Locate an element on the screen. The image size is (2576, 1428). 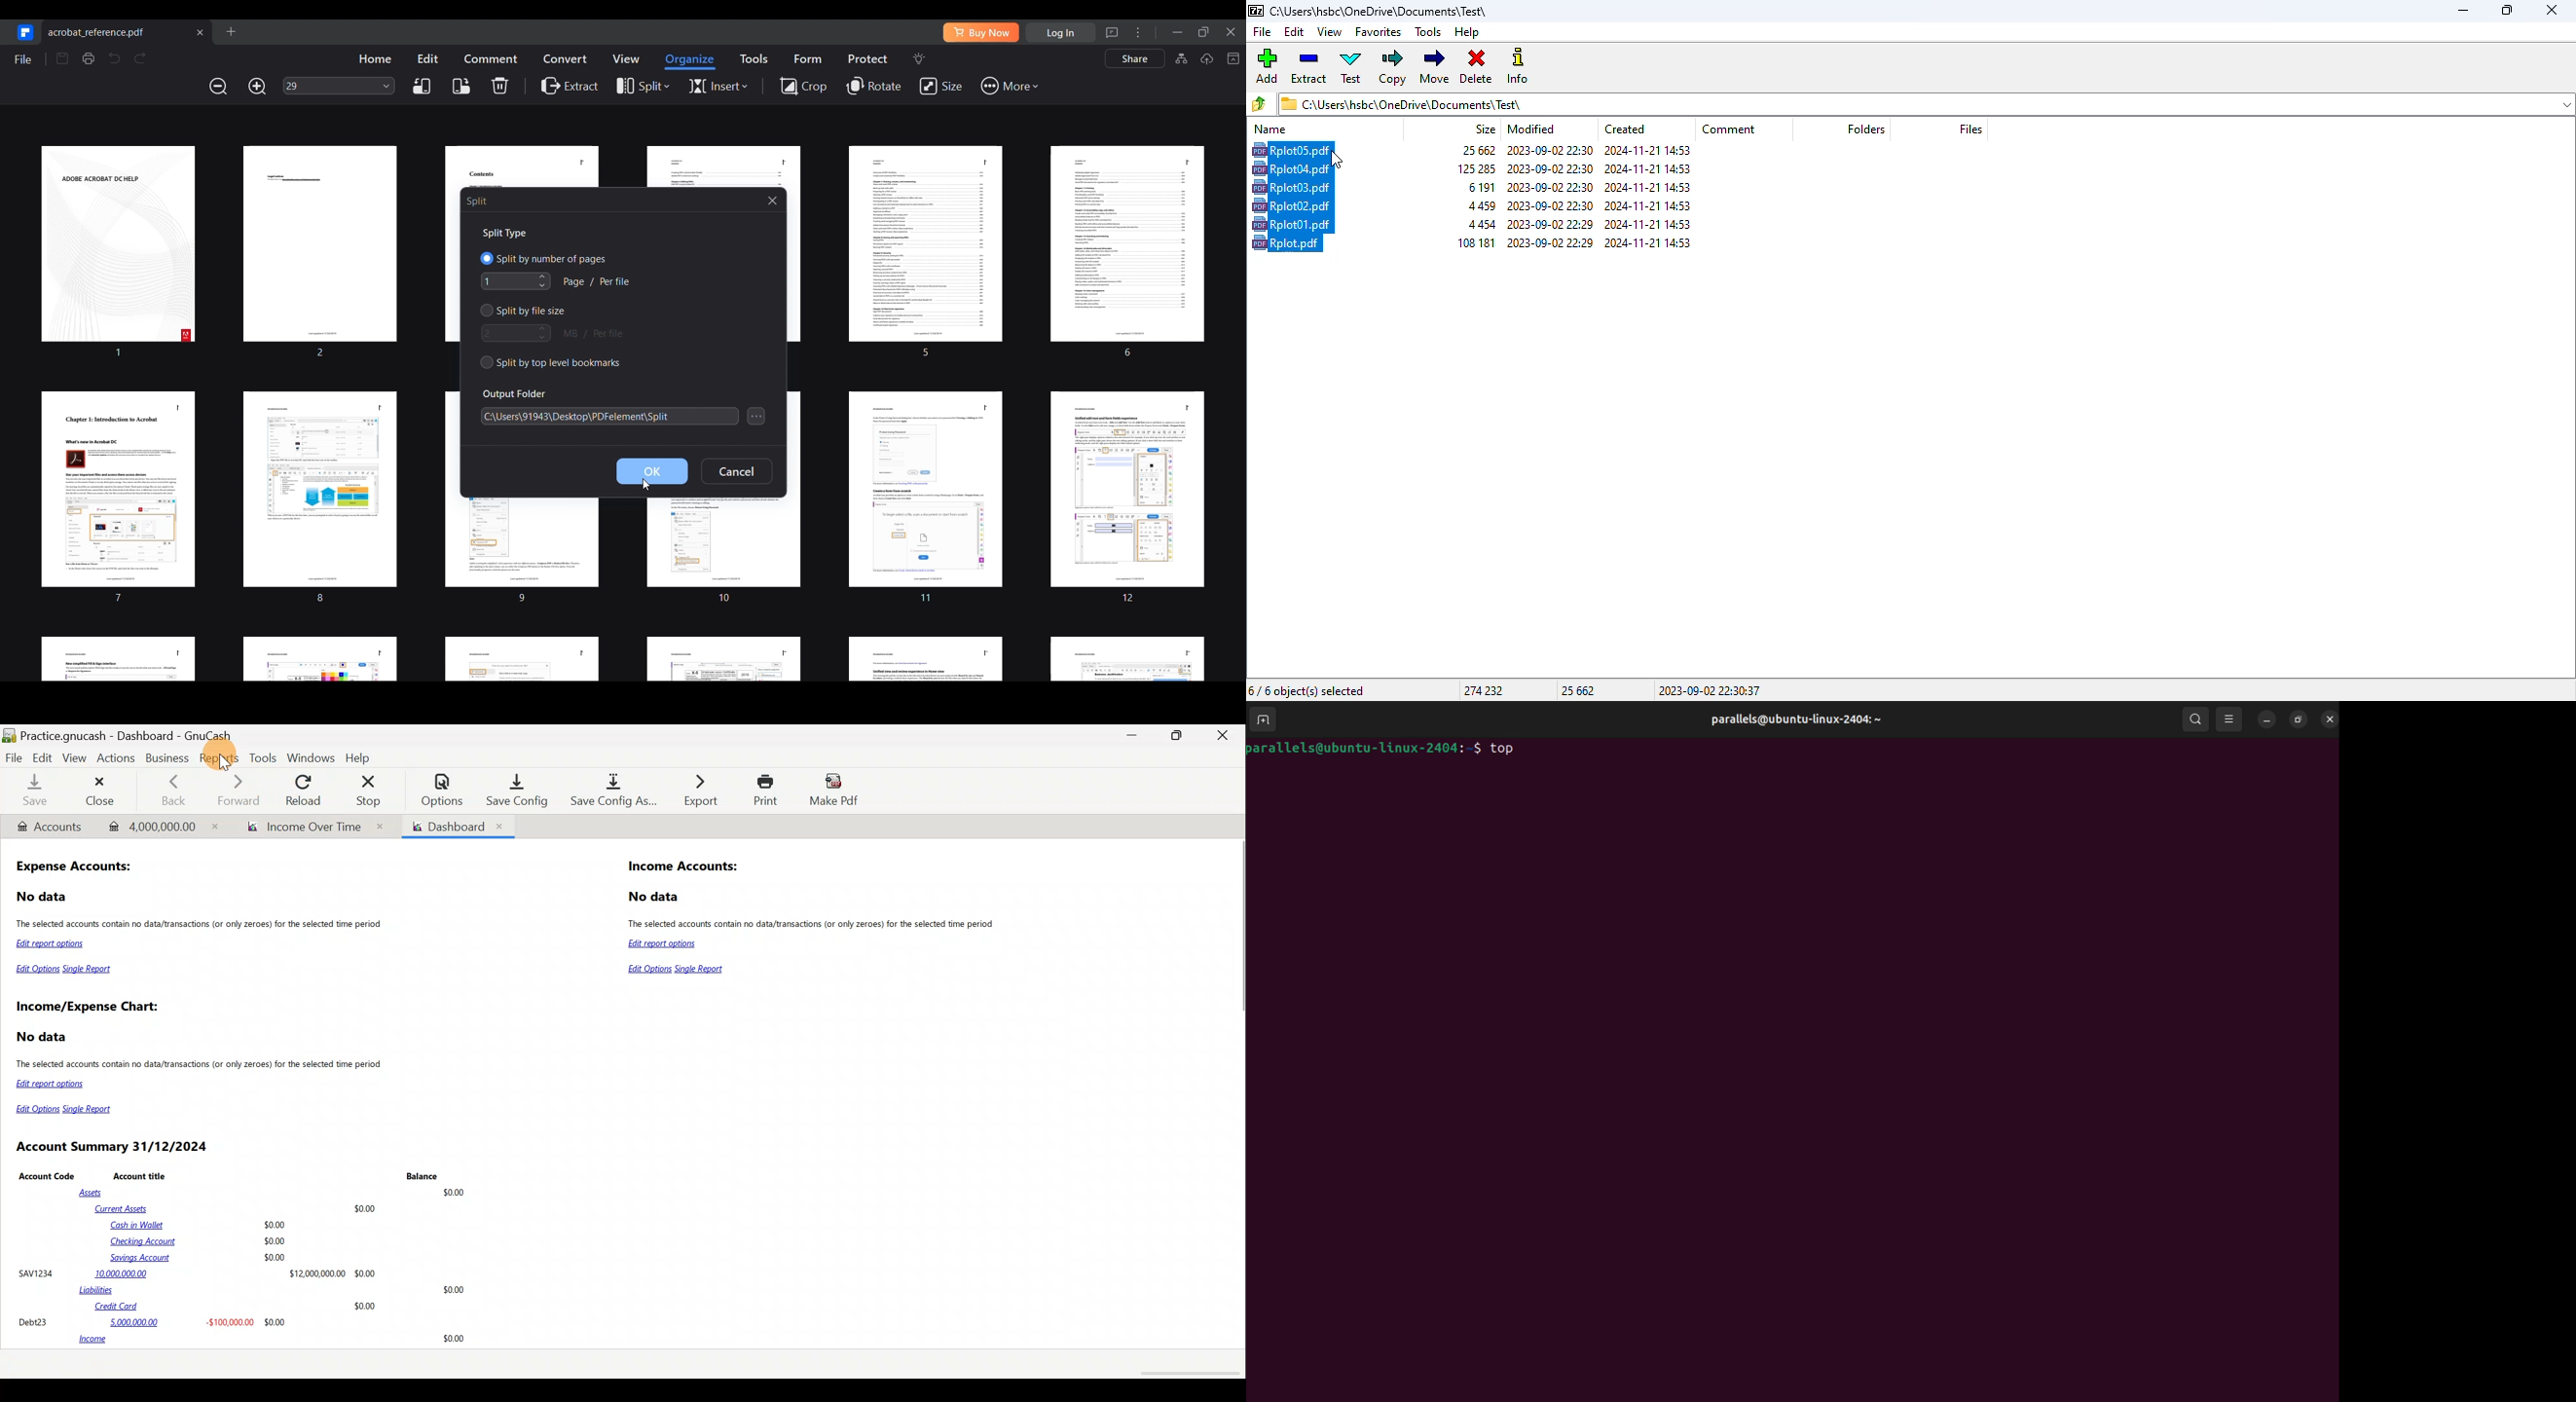
modified is located at coordinates (1531, 129).